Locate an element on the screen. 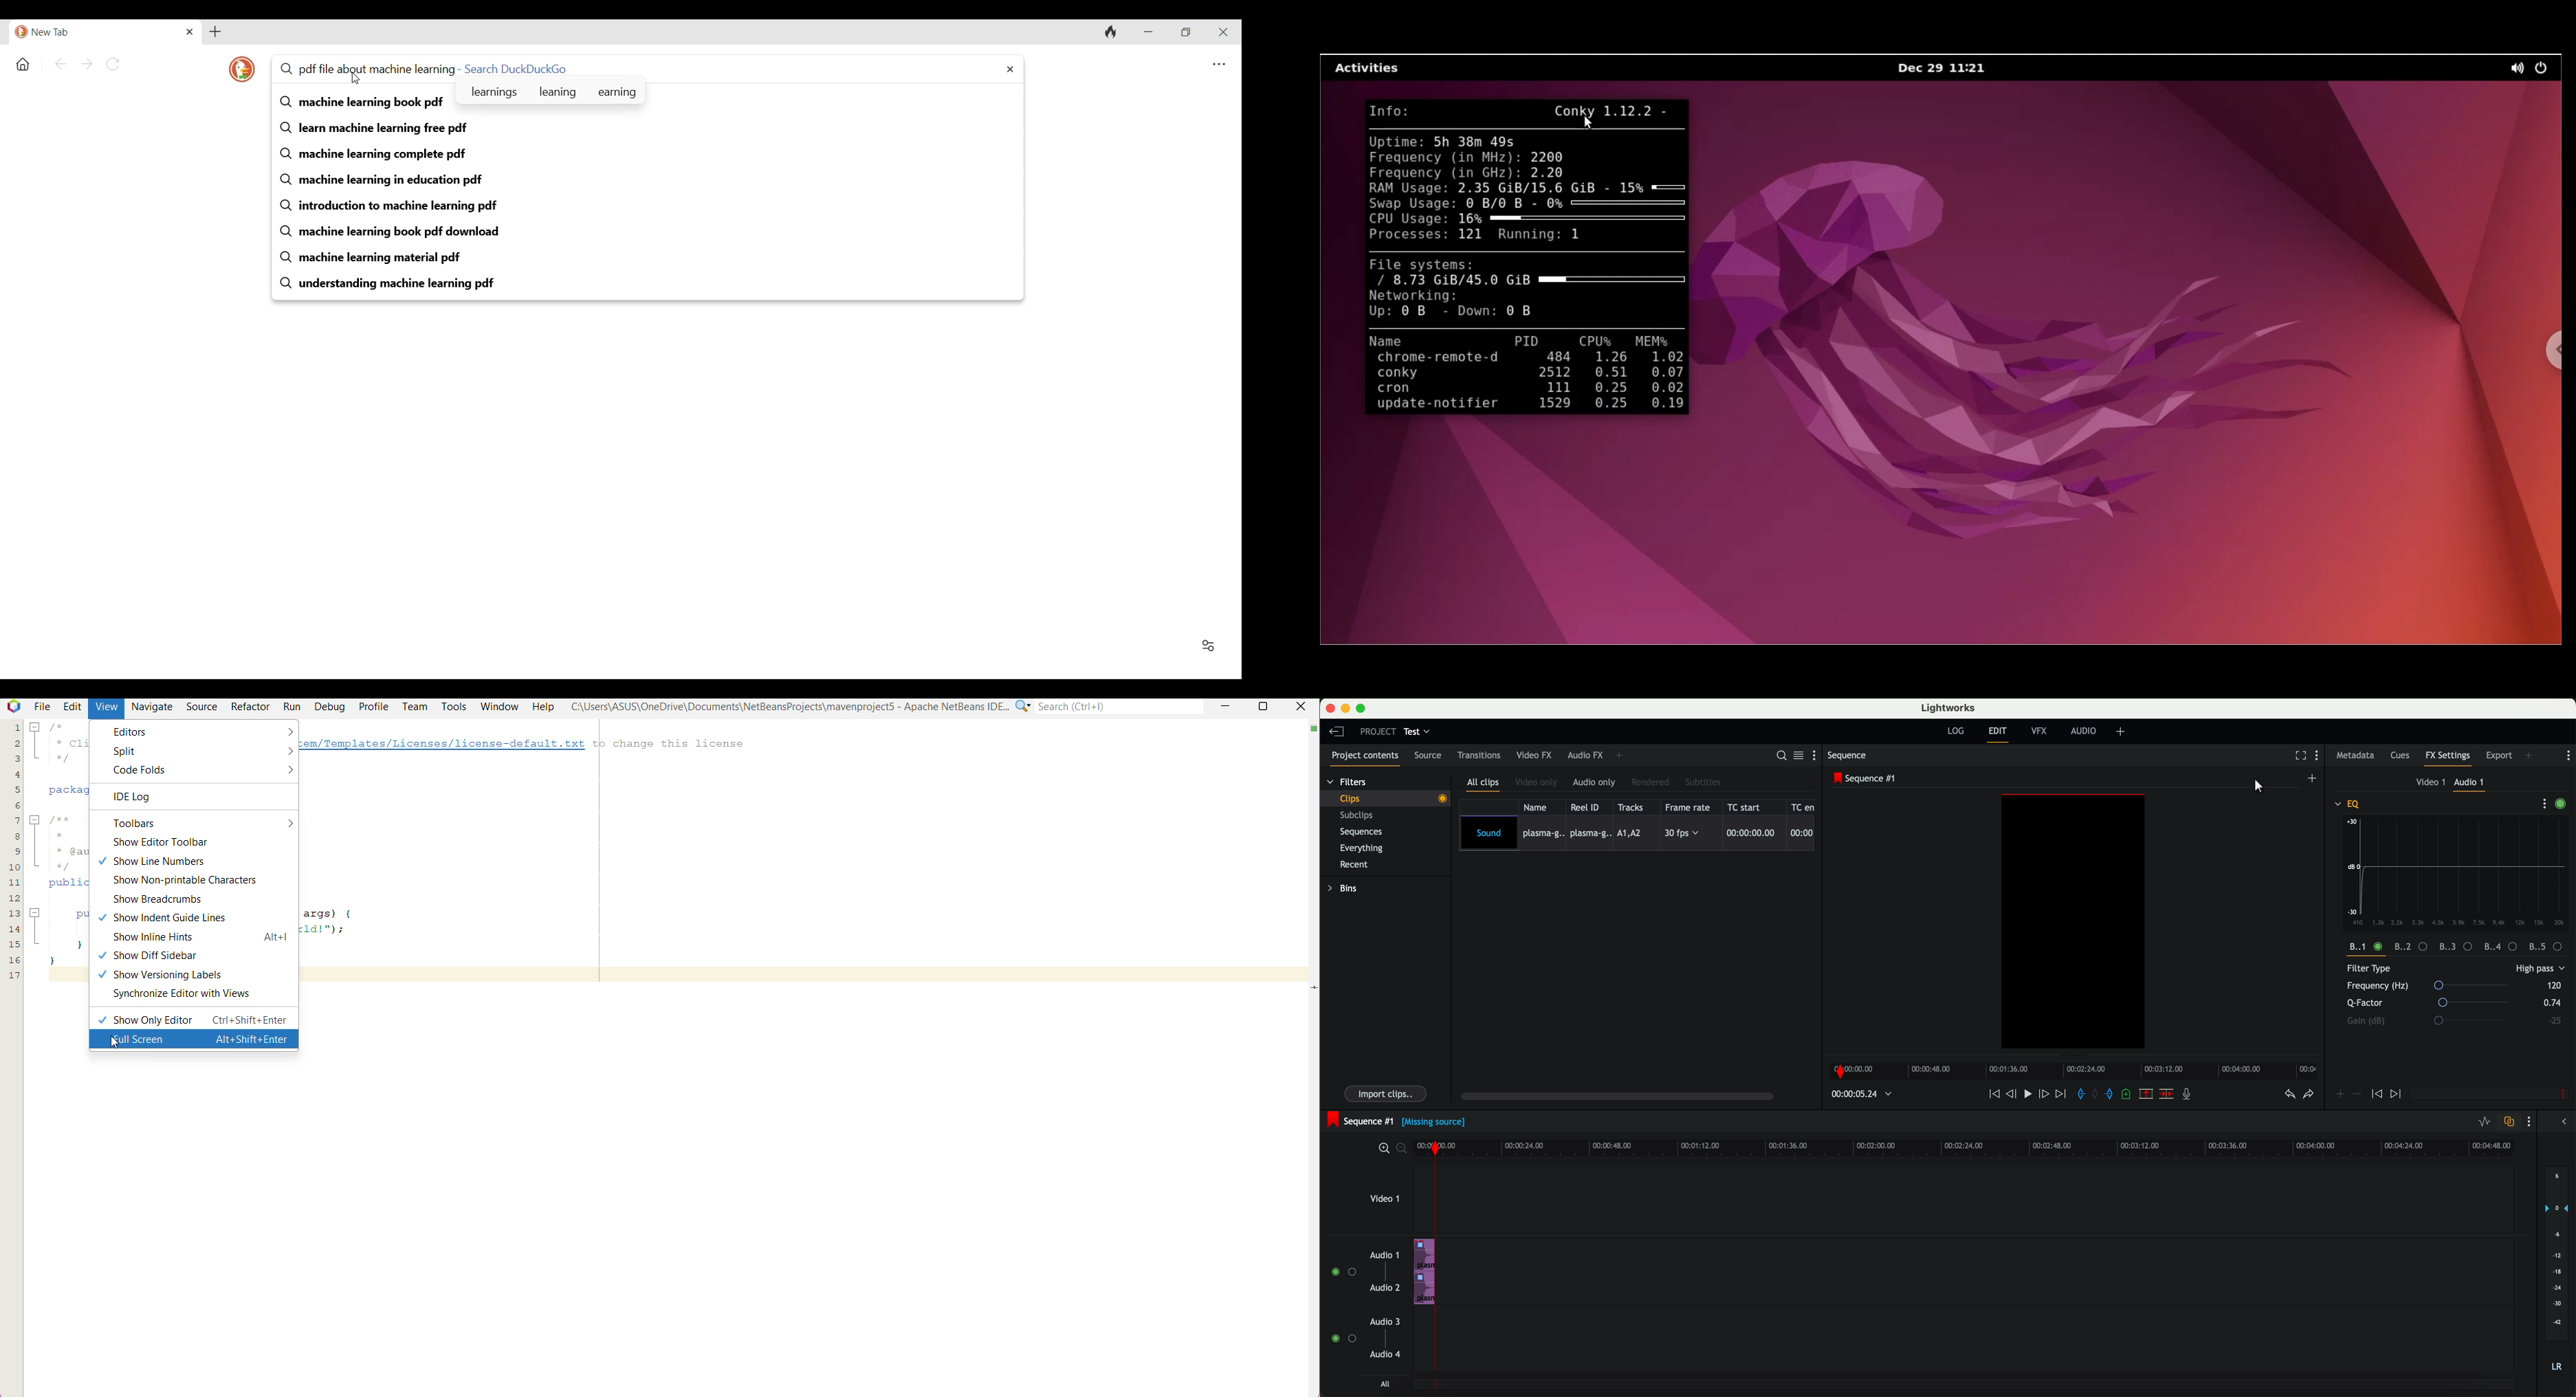  VFX is located at coordinates (2042, 733).